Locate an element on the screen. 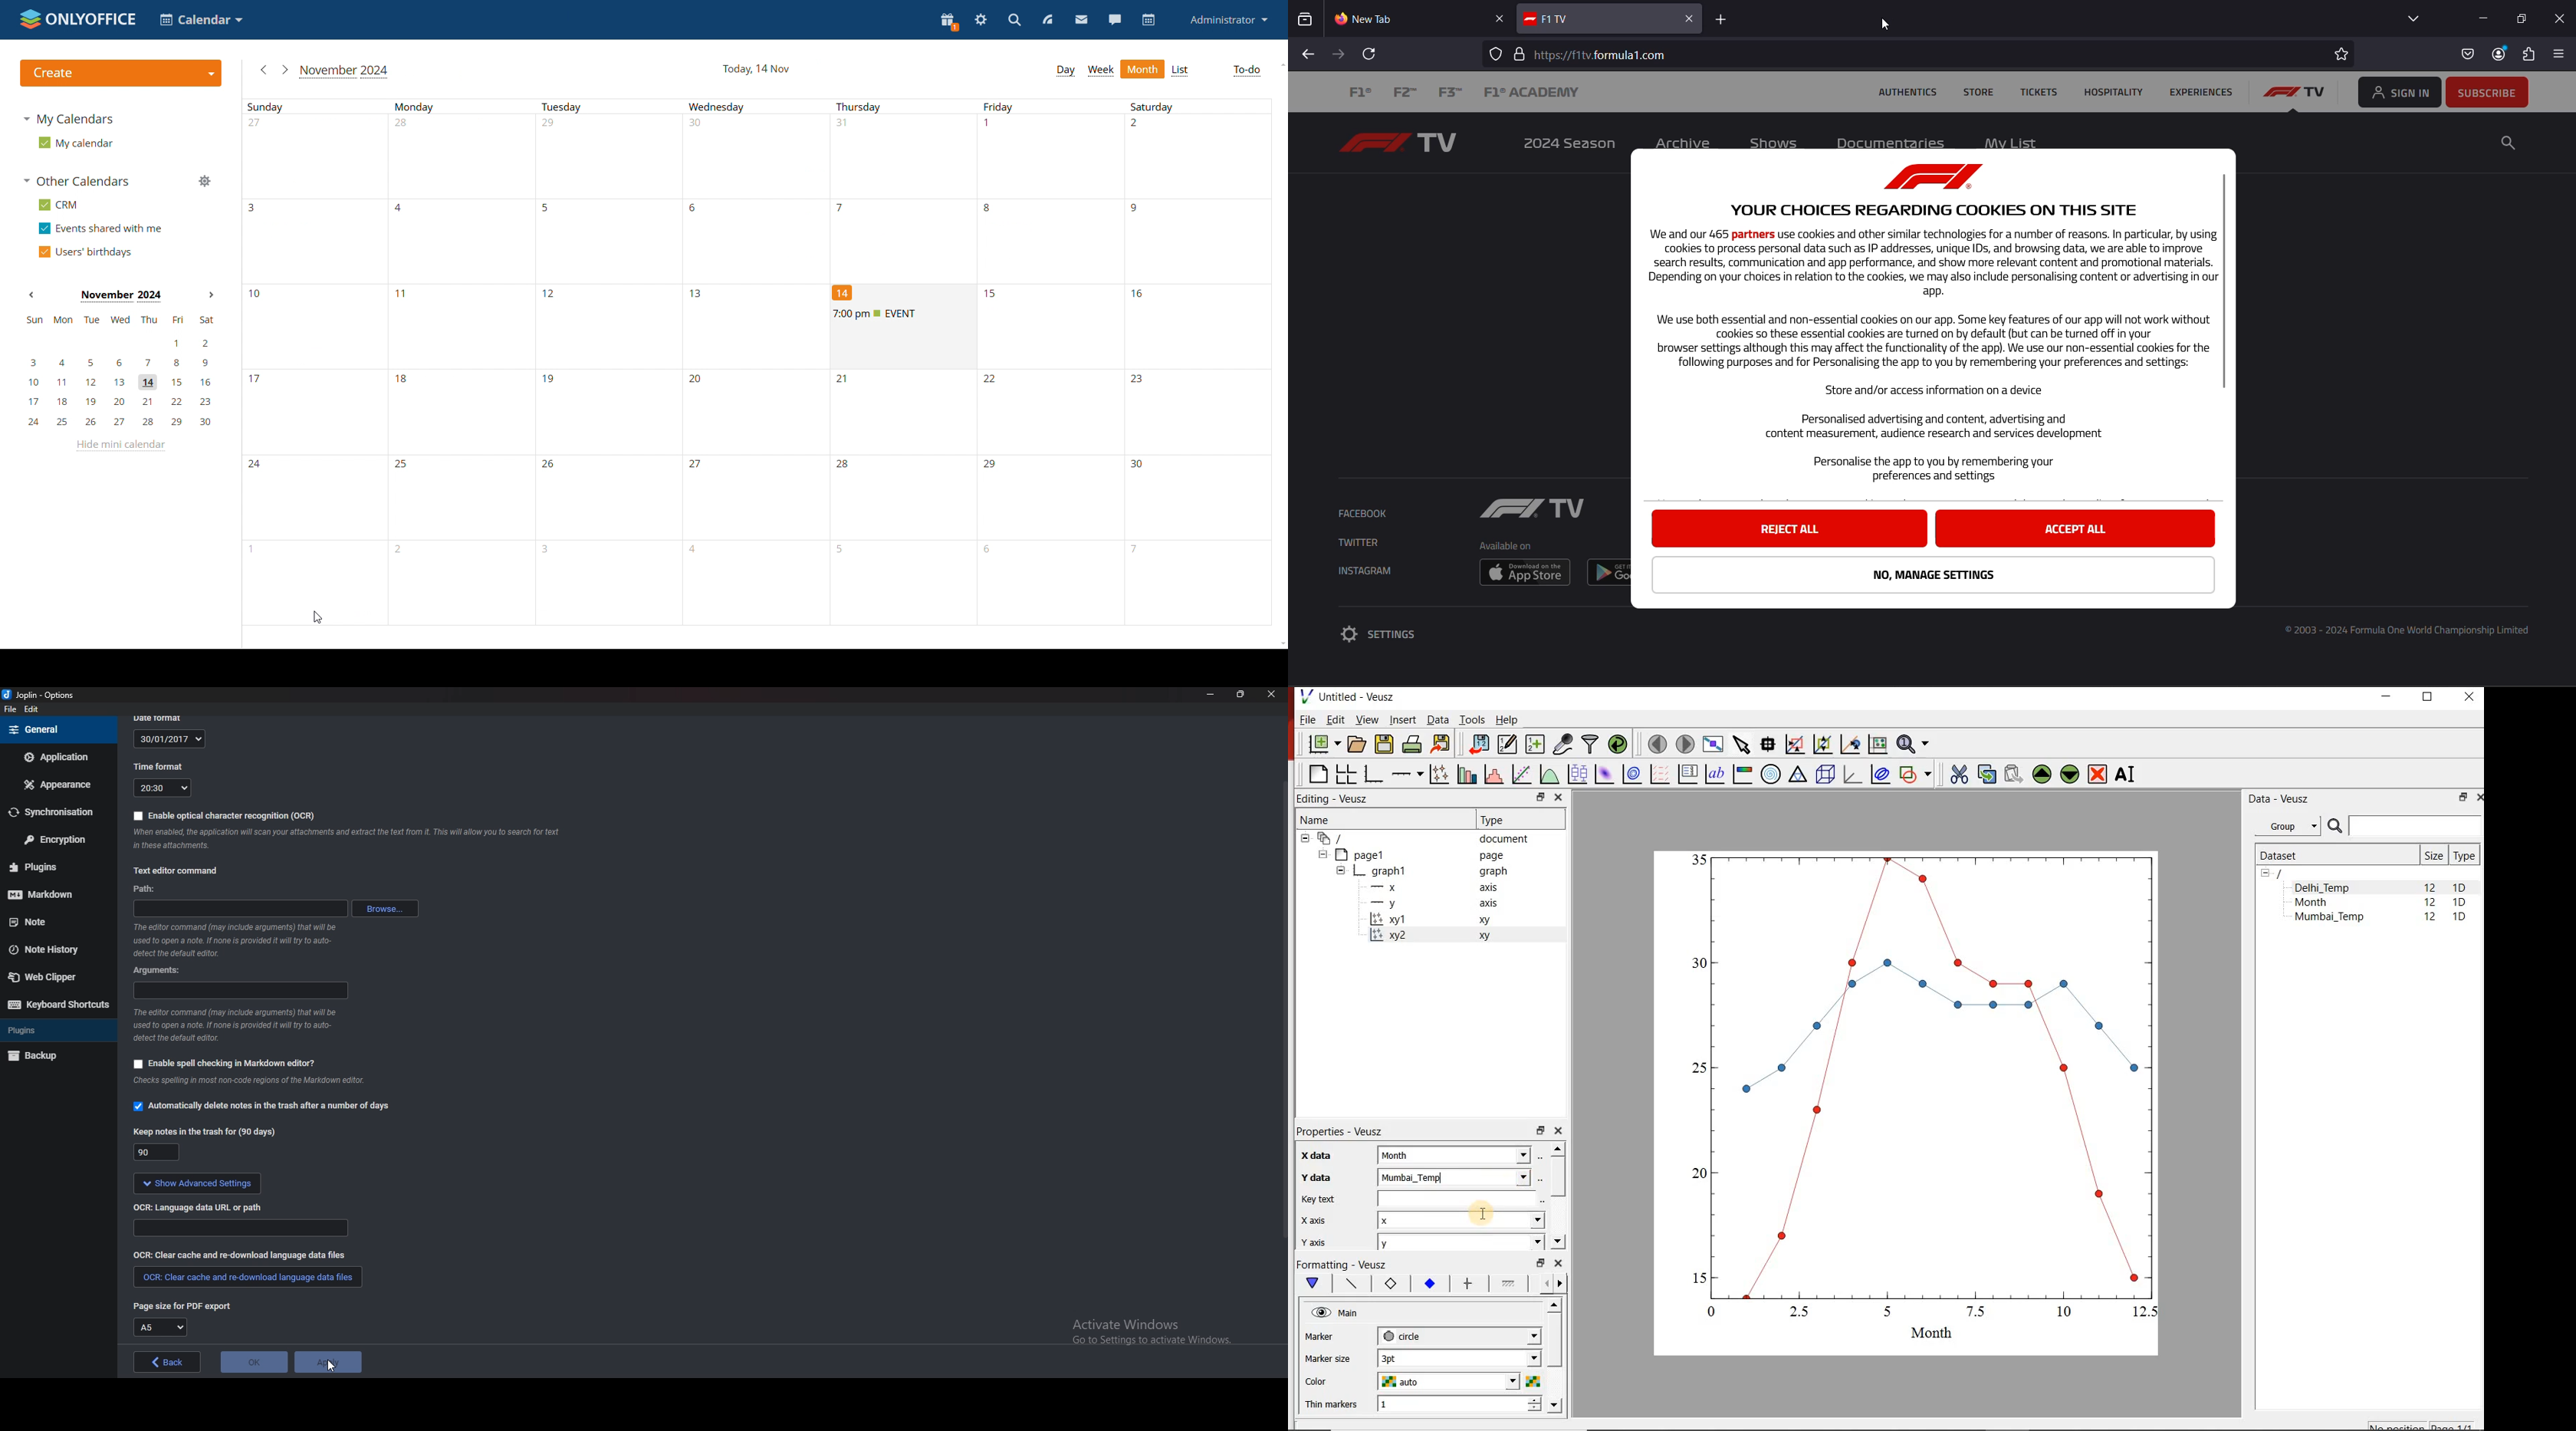 Image resolution: width=2576 pixels, height=1456 pixels. no, manage settings is located at coordinates (1935, 576).